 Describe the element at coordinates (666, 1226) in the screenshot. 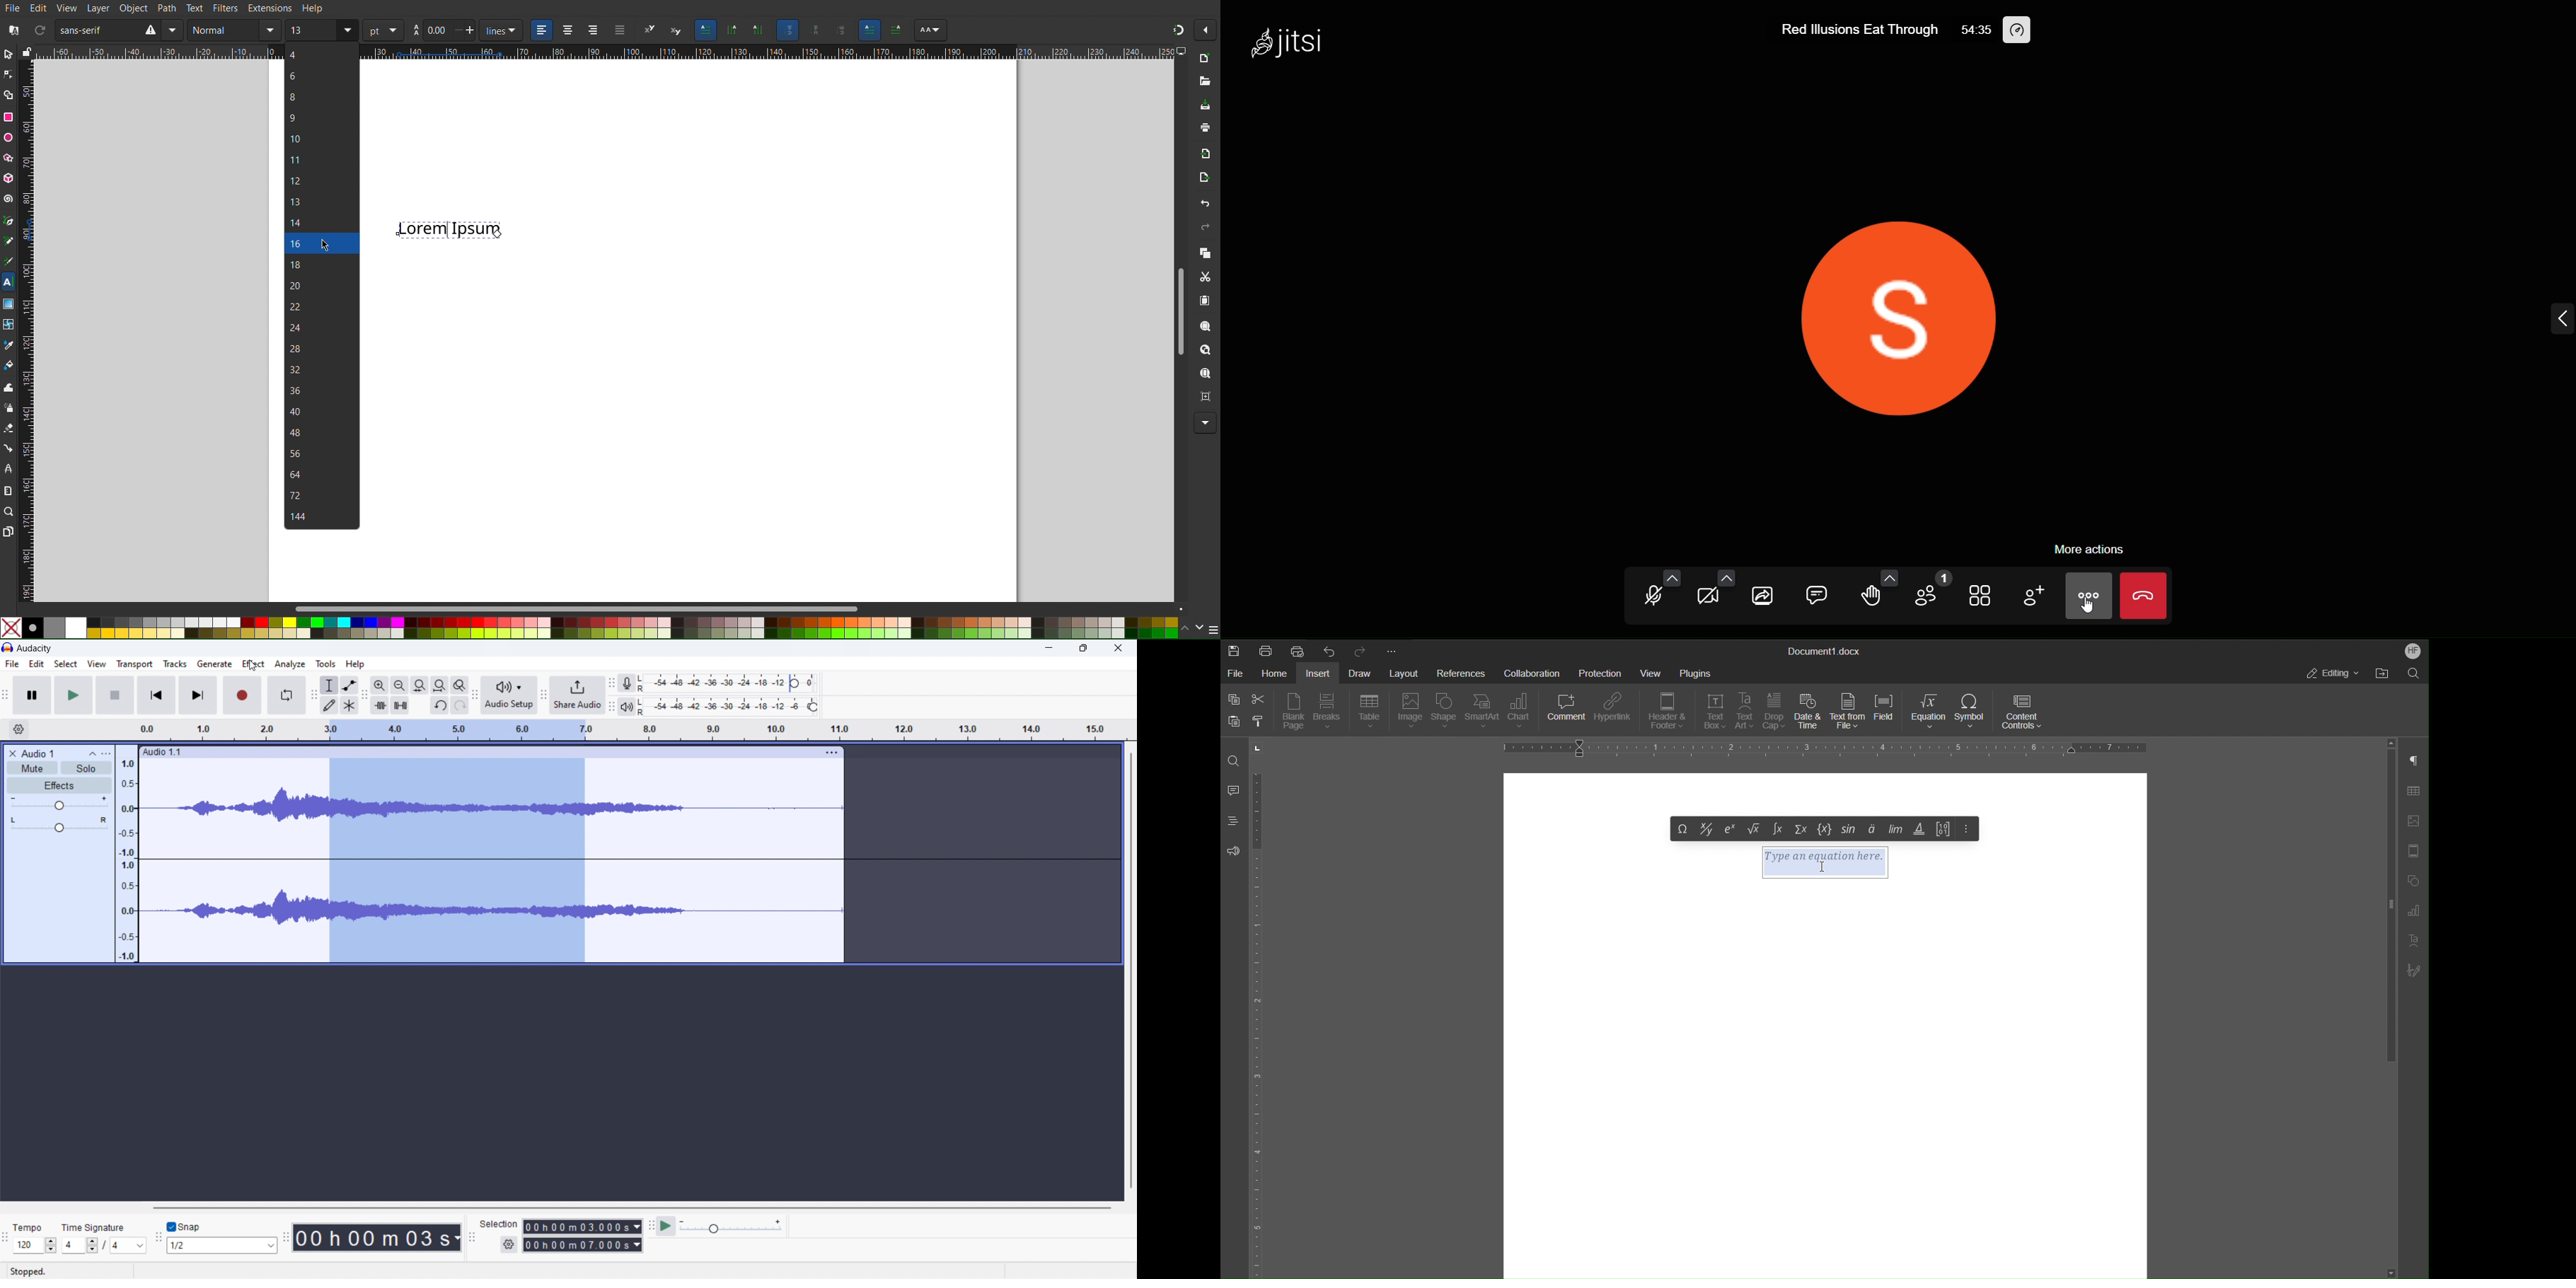

I see `play at speed` at that location.